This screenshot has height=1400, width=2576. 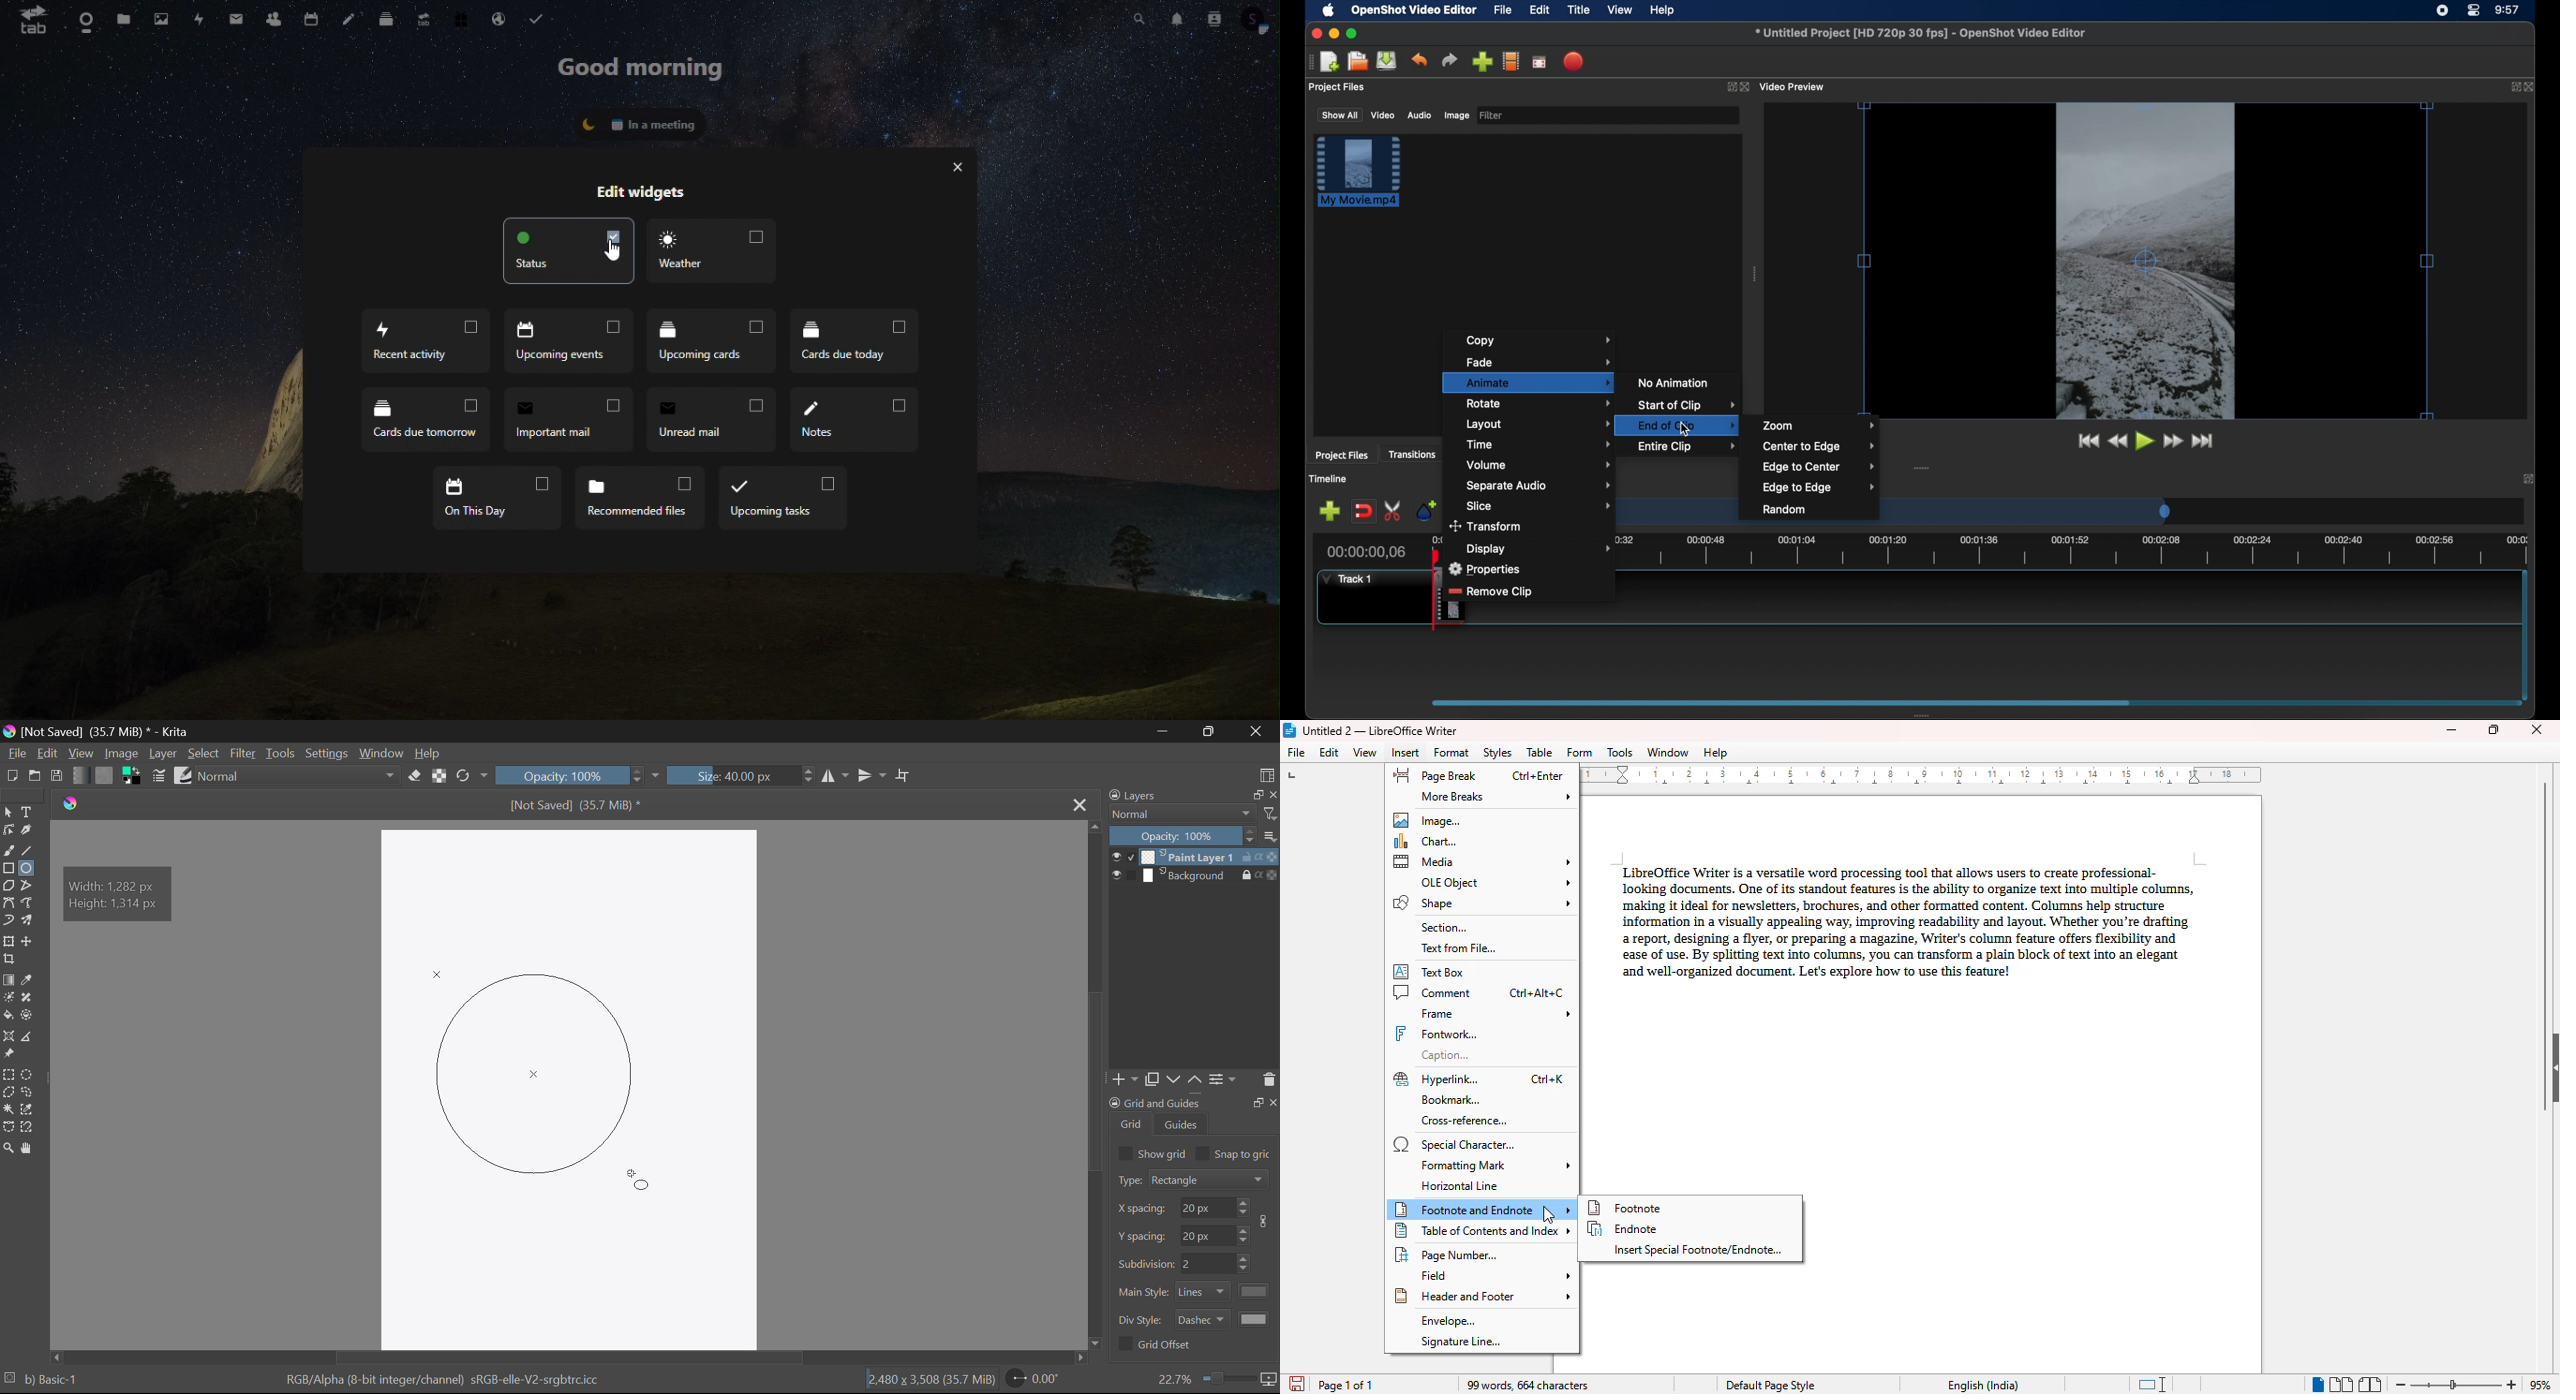 What do you see at coordinates (29, 921) in the screenshot?
I see `Multibrush Tool` at bounding box center [29, 921].